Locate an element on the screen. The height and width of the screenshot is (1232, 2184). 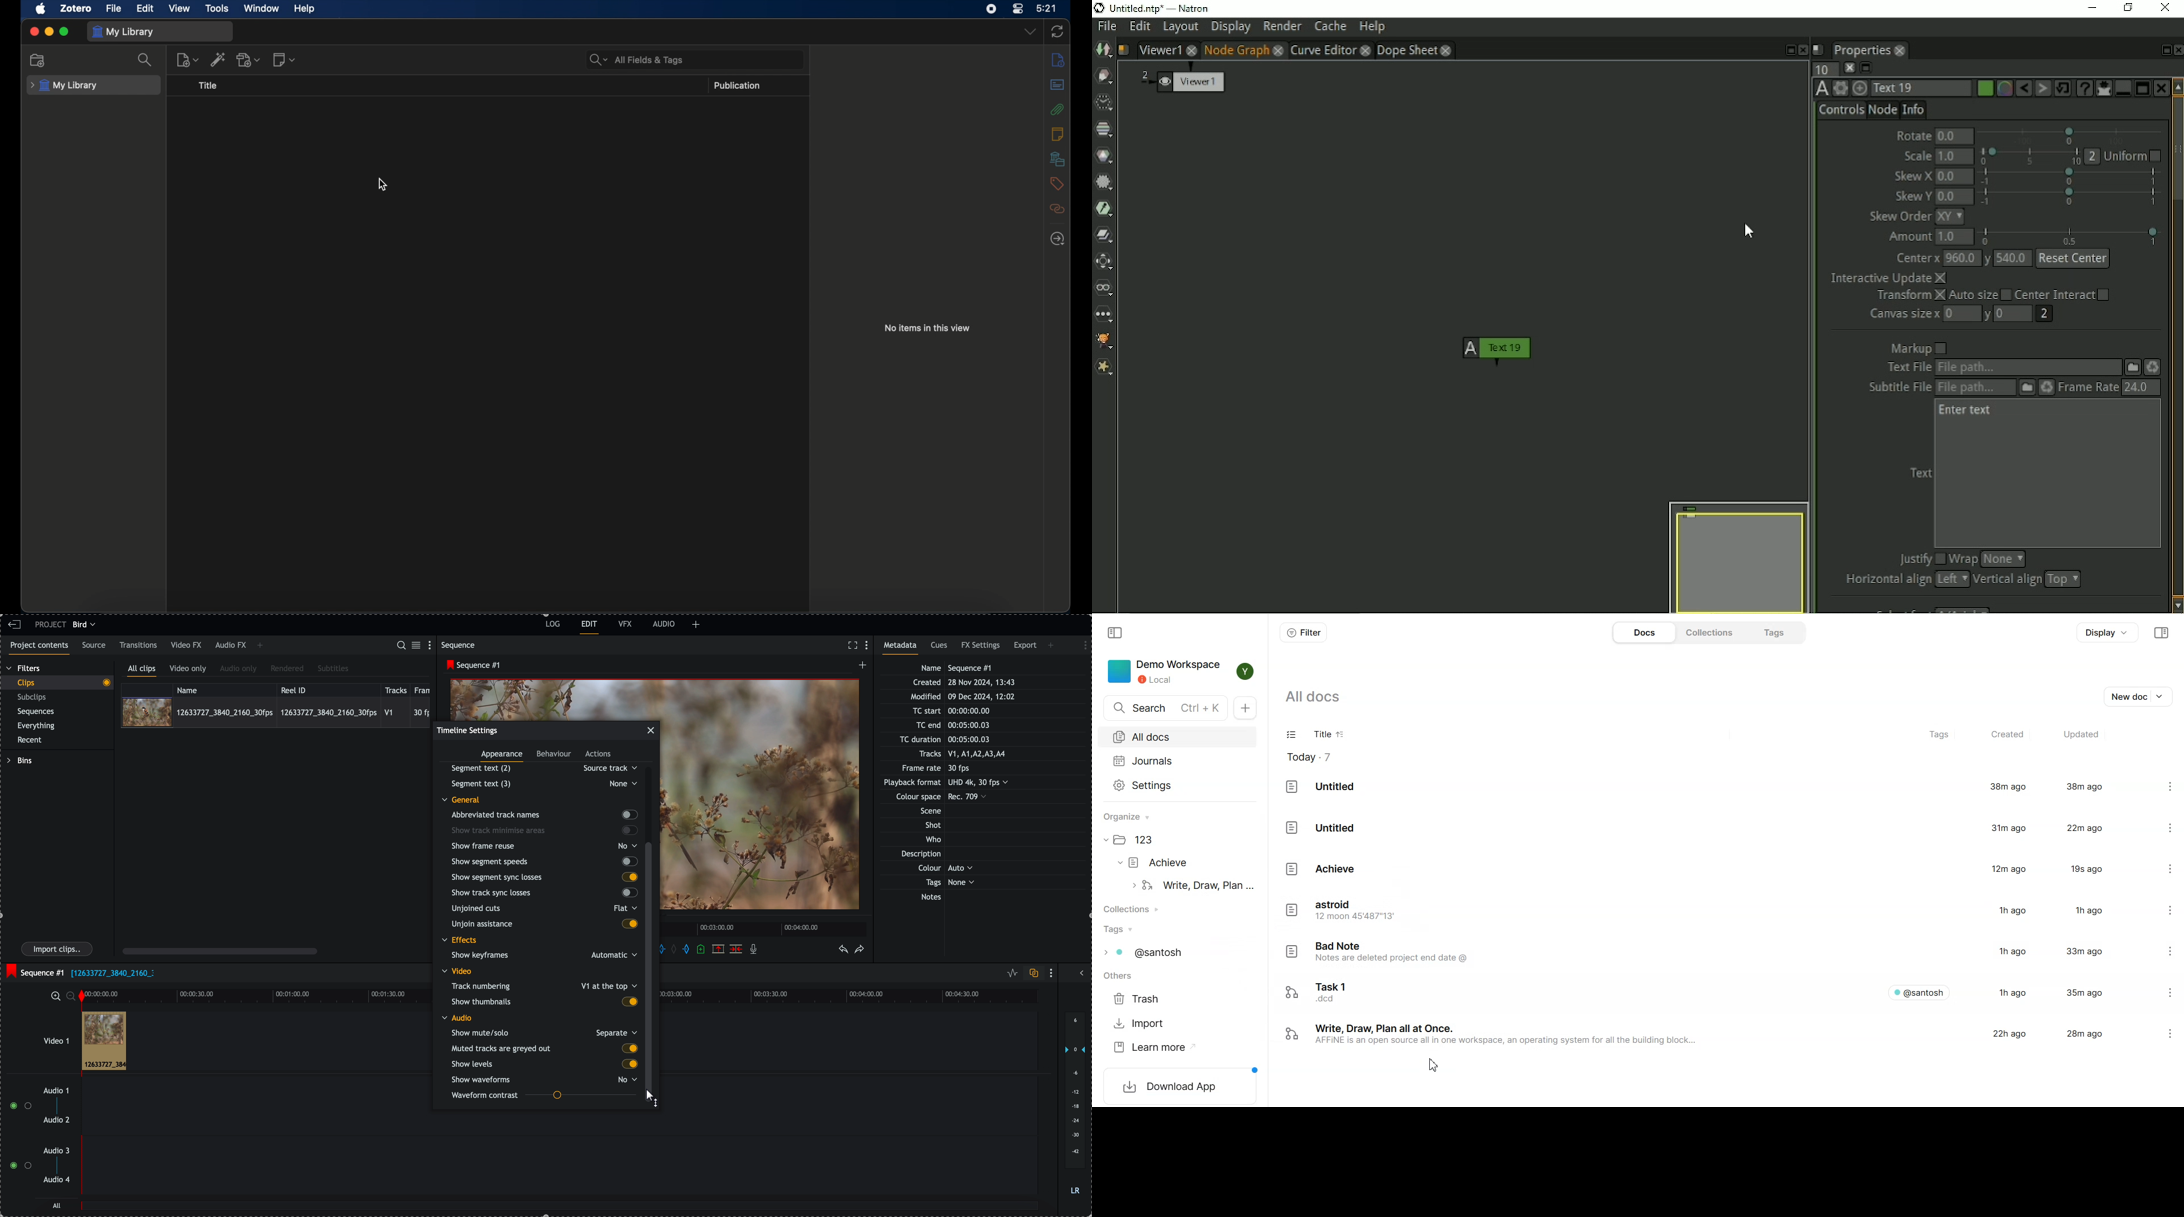
Settings is located at coordinates (2161, 827).